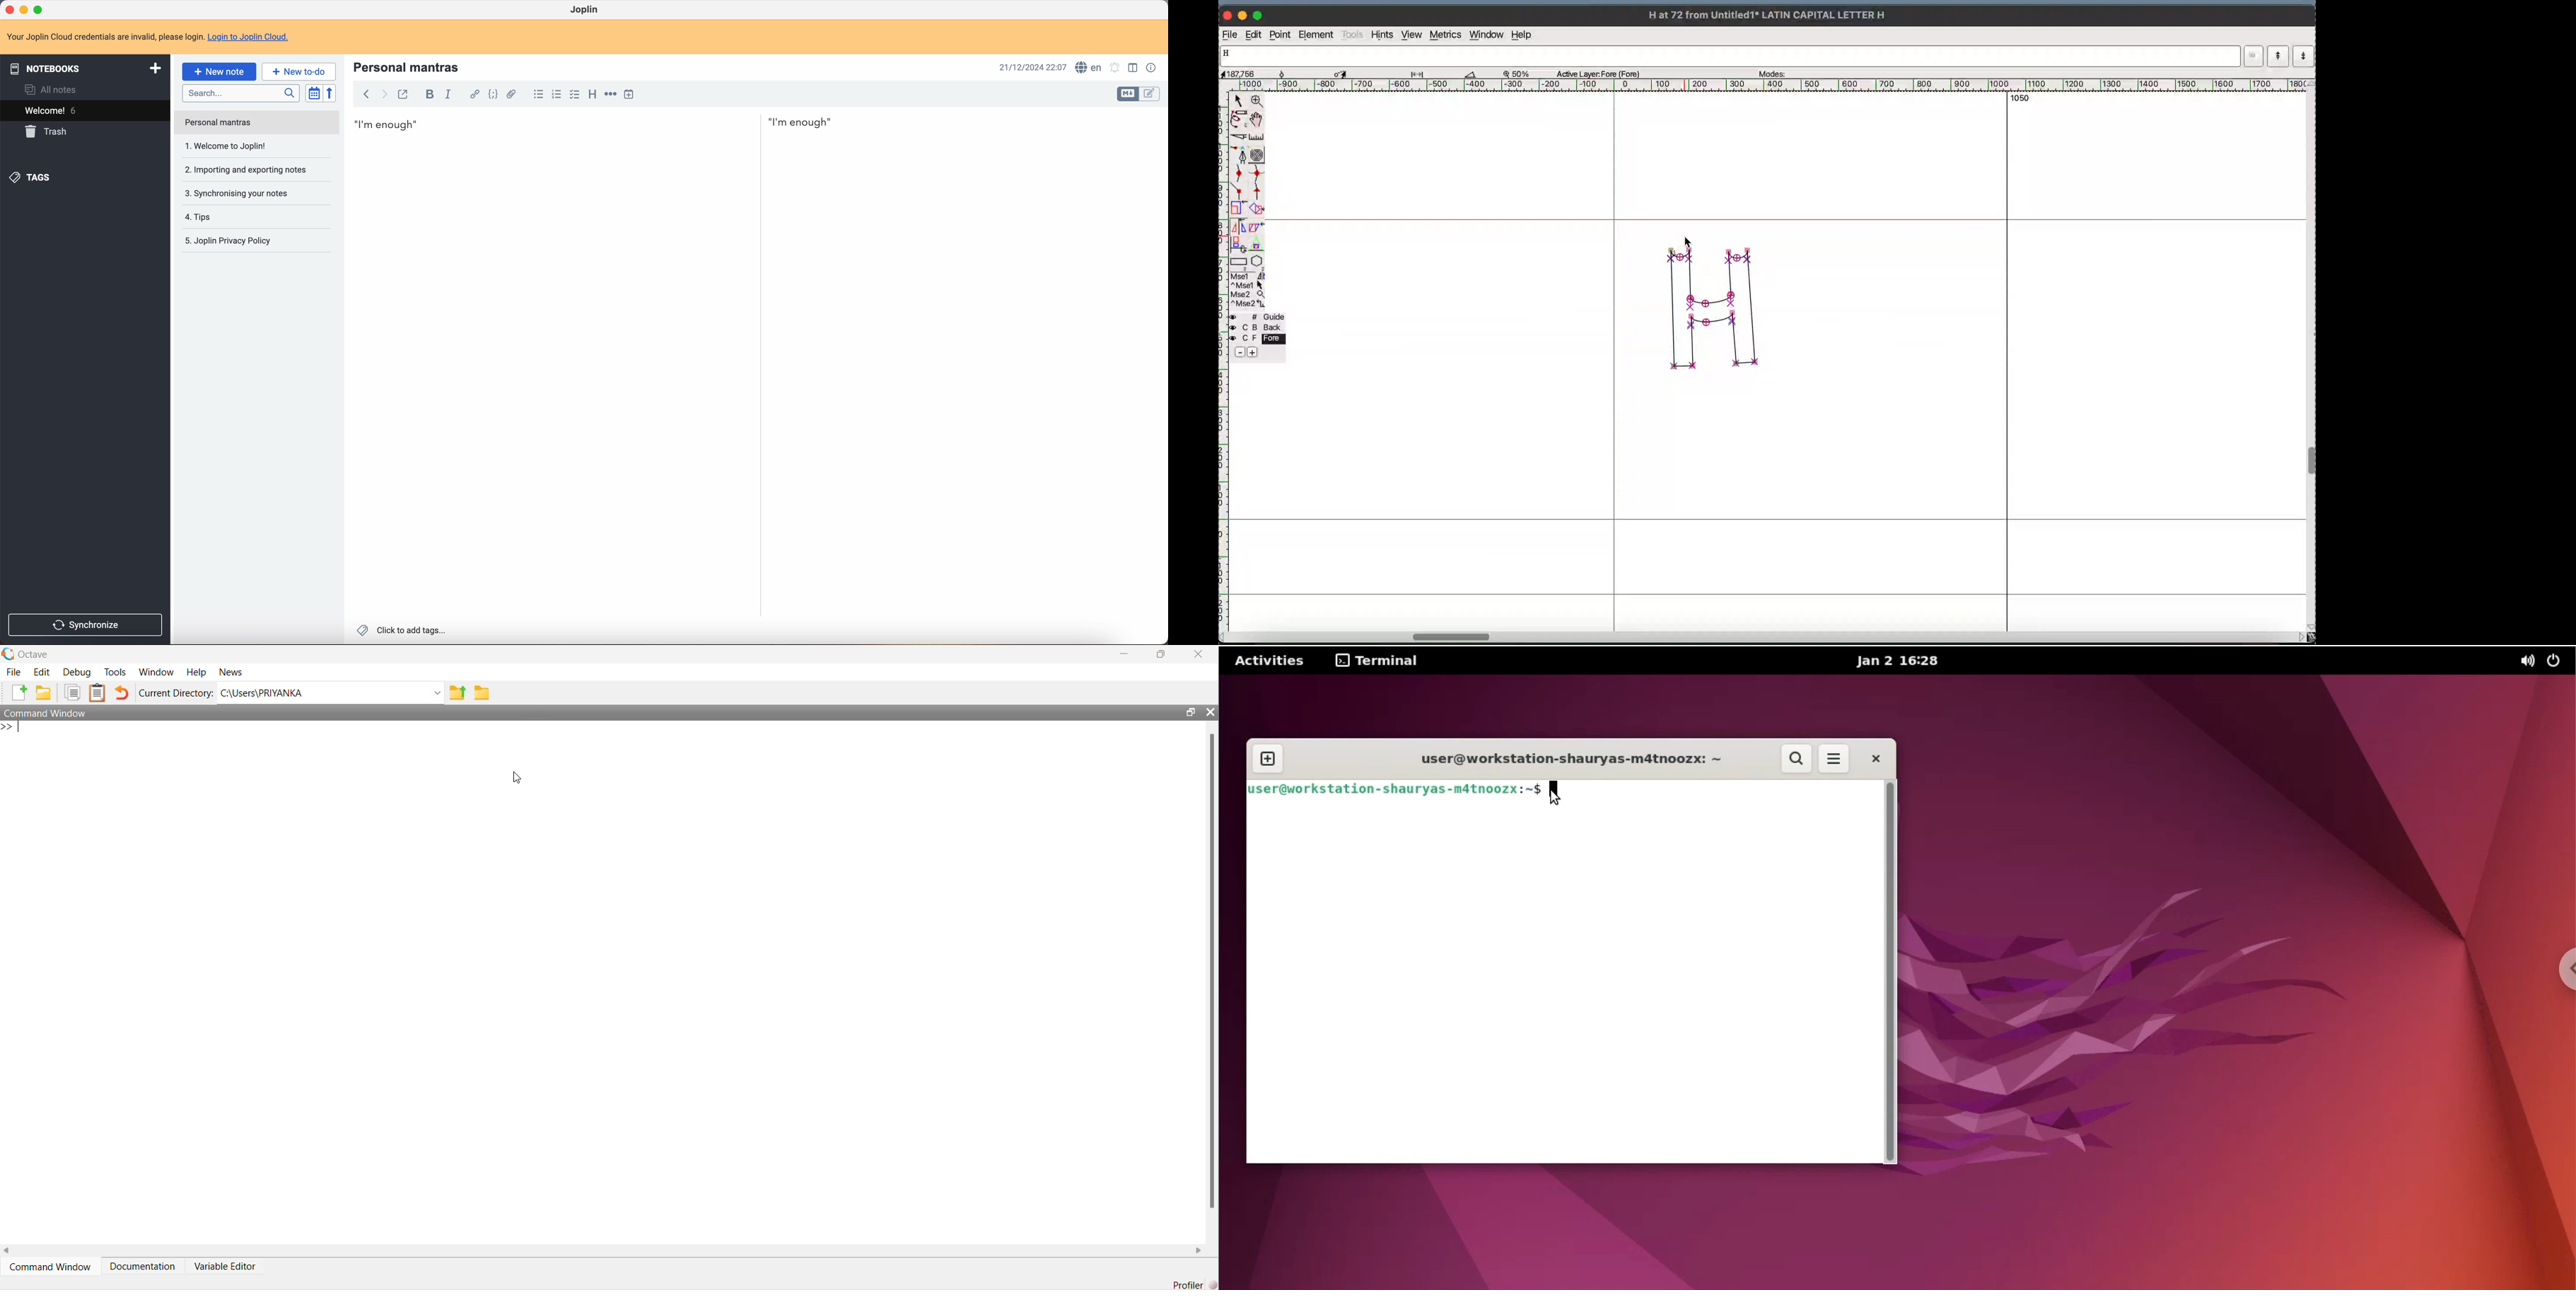 The height and width of the screenshot is (1316, 2576). What do you see at coordinates (1688, 240) in the screenshot?
I see `cursor` at bounding box center [1688, 240].